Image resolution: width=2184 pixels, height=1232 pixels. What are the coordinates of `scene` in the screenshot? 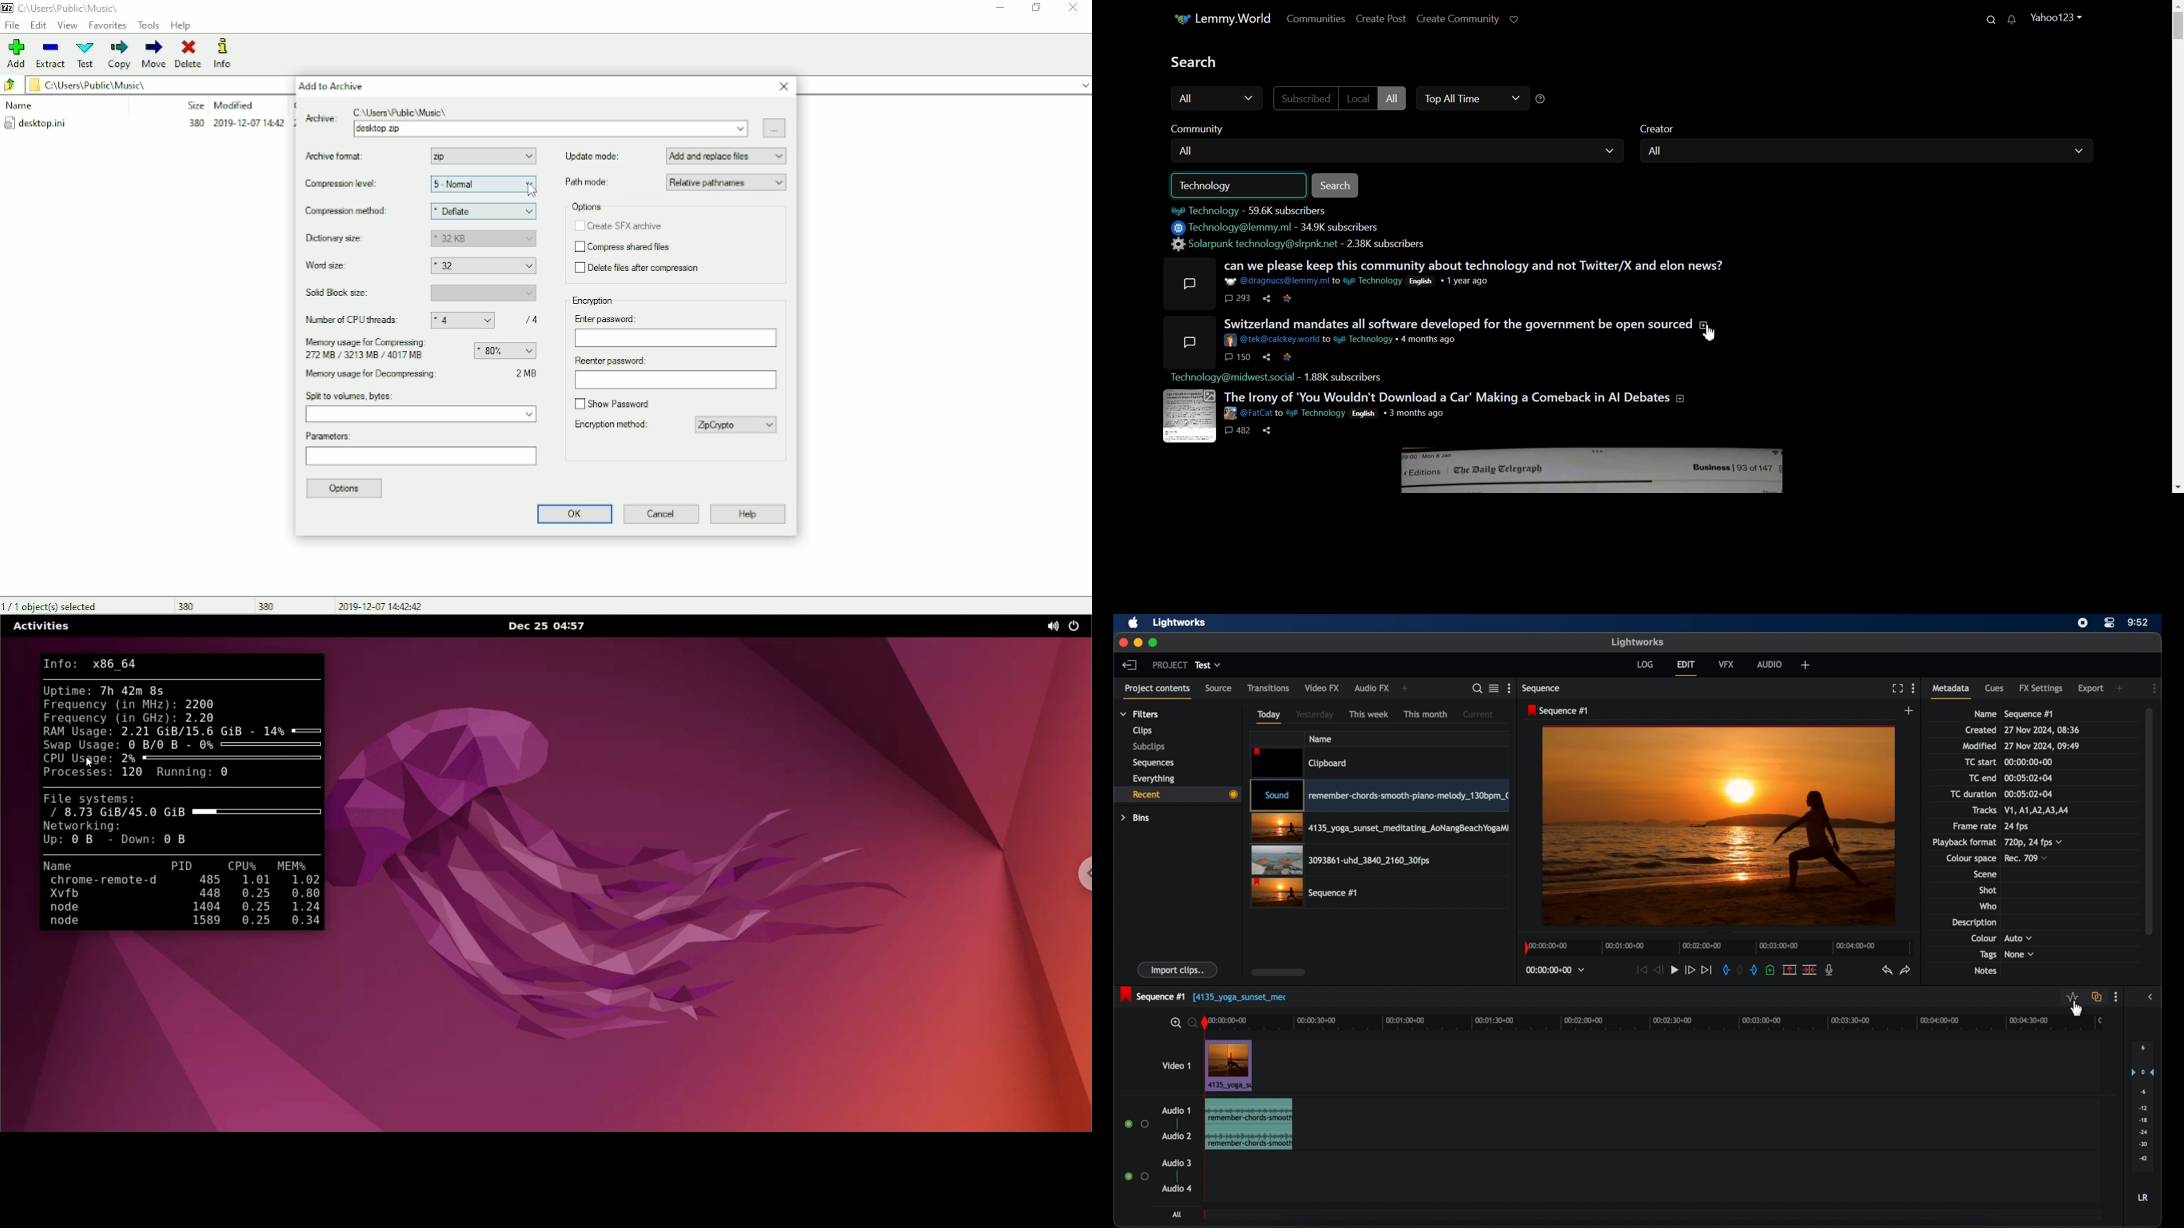 It's located at (1985, 874).